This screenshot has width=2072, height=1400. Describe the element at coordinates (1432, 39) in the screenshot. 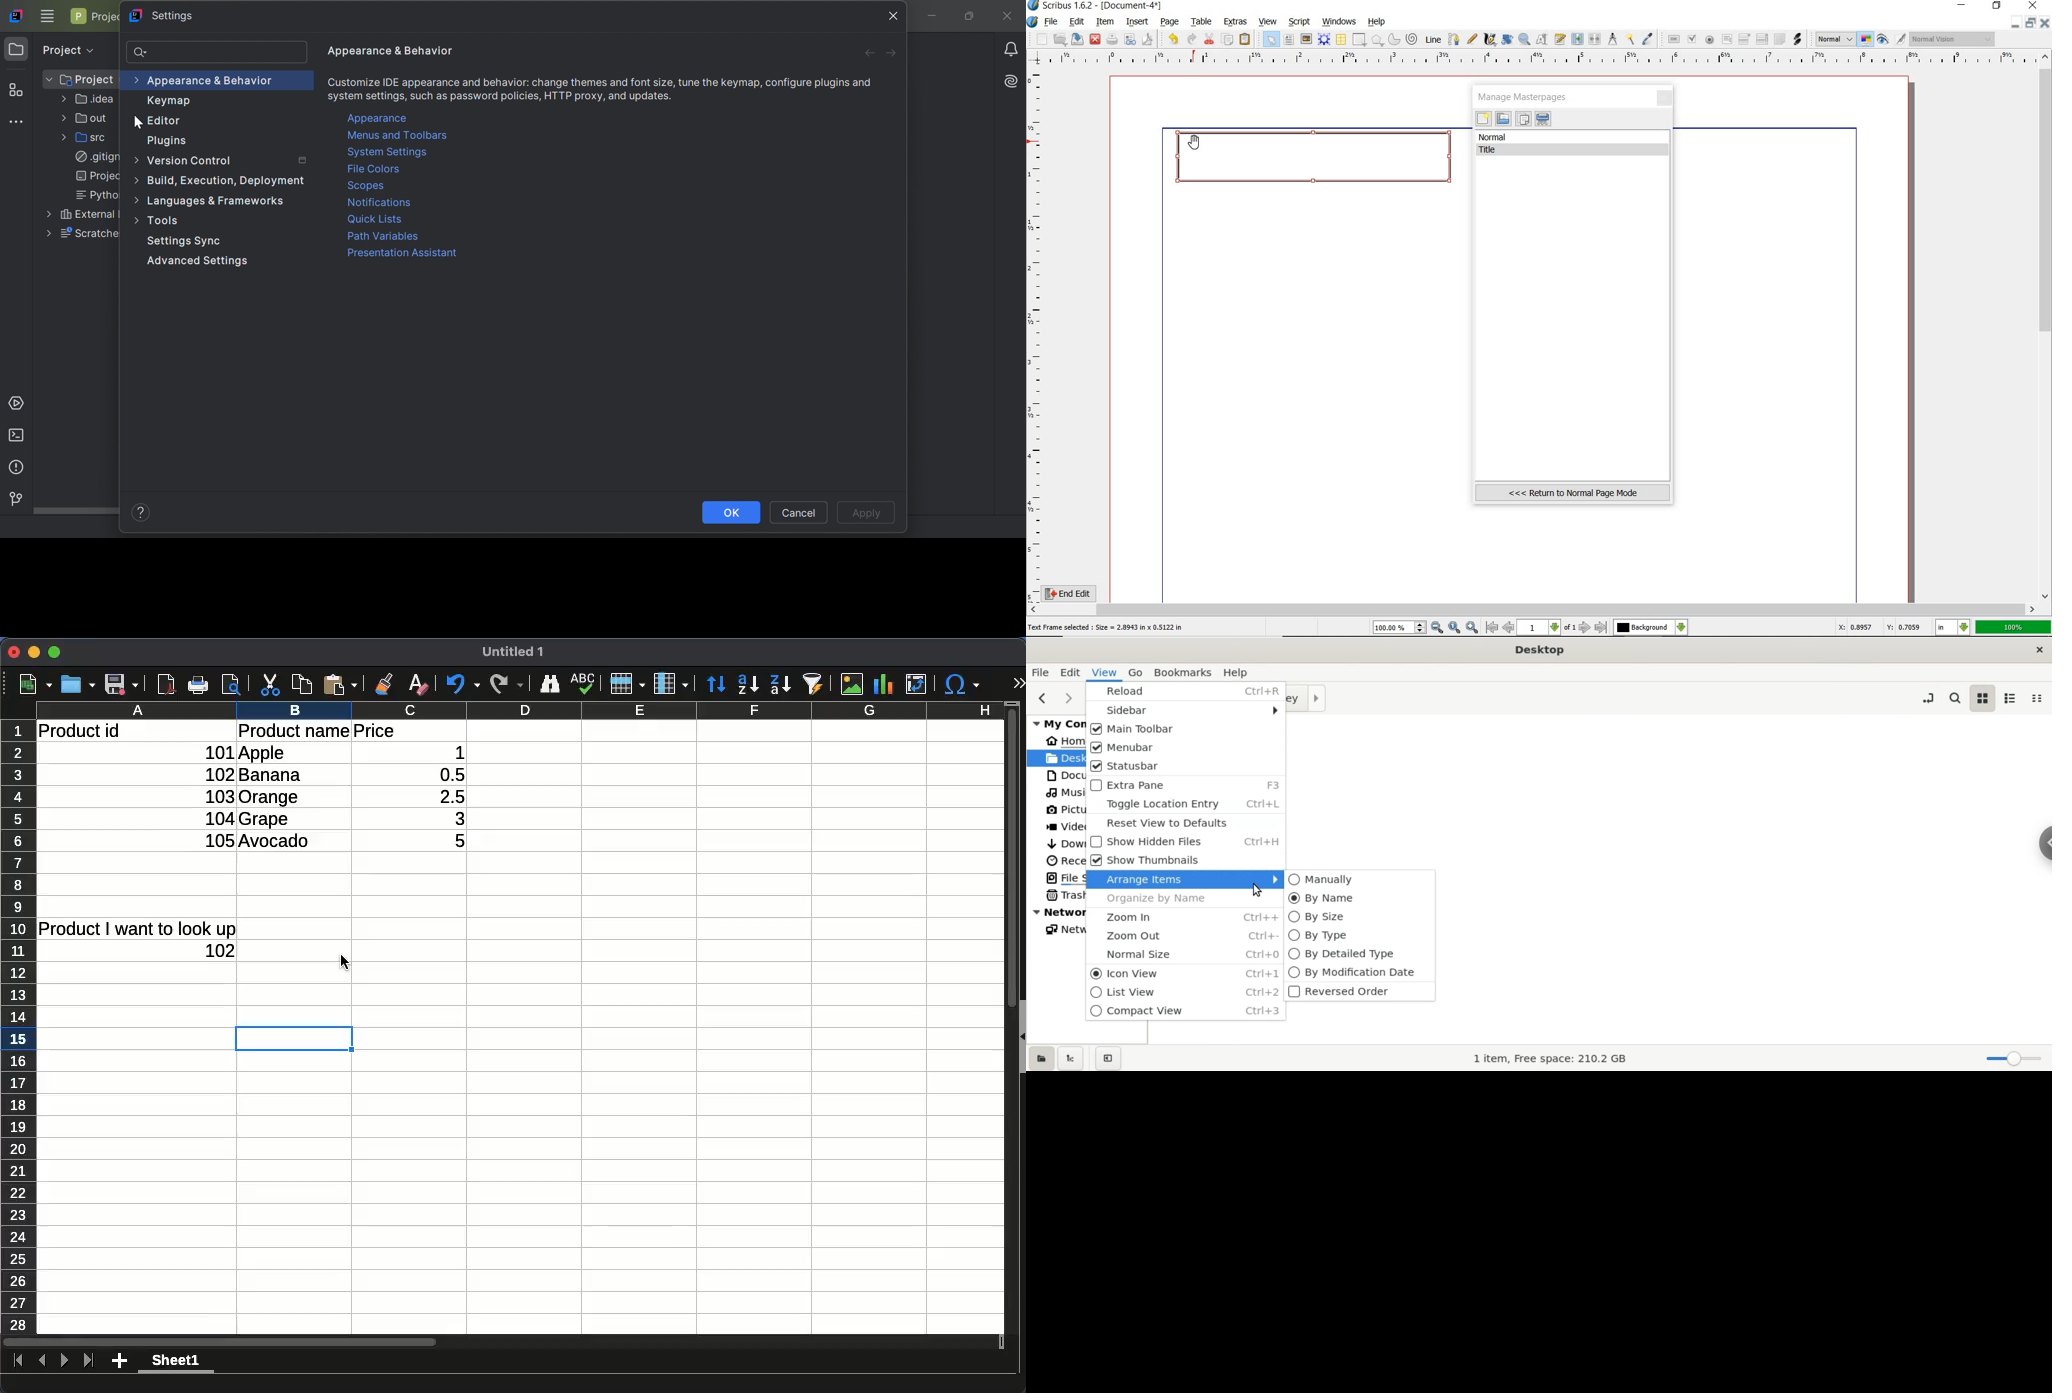

I see `line` at that location.